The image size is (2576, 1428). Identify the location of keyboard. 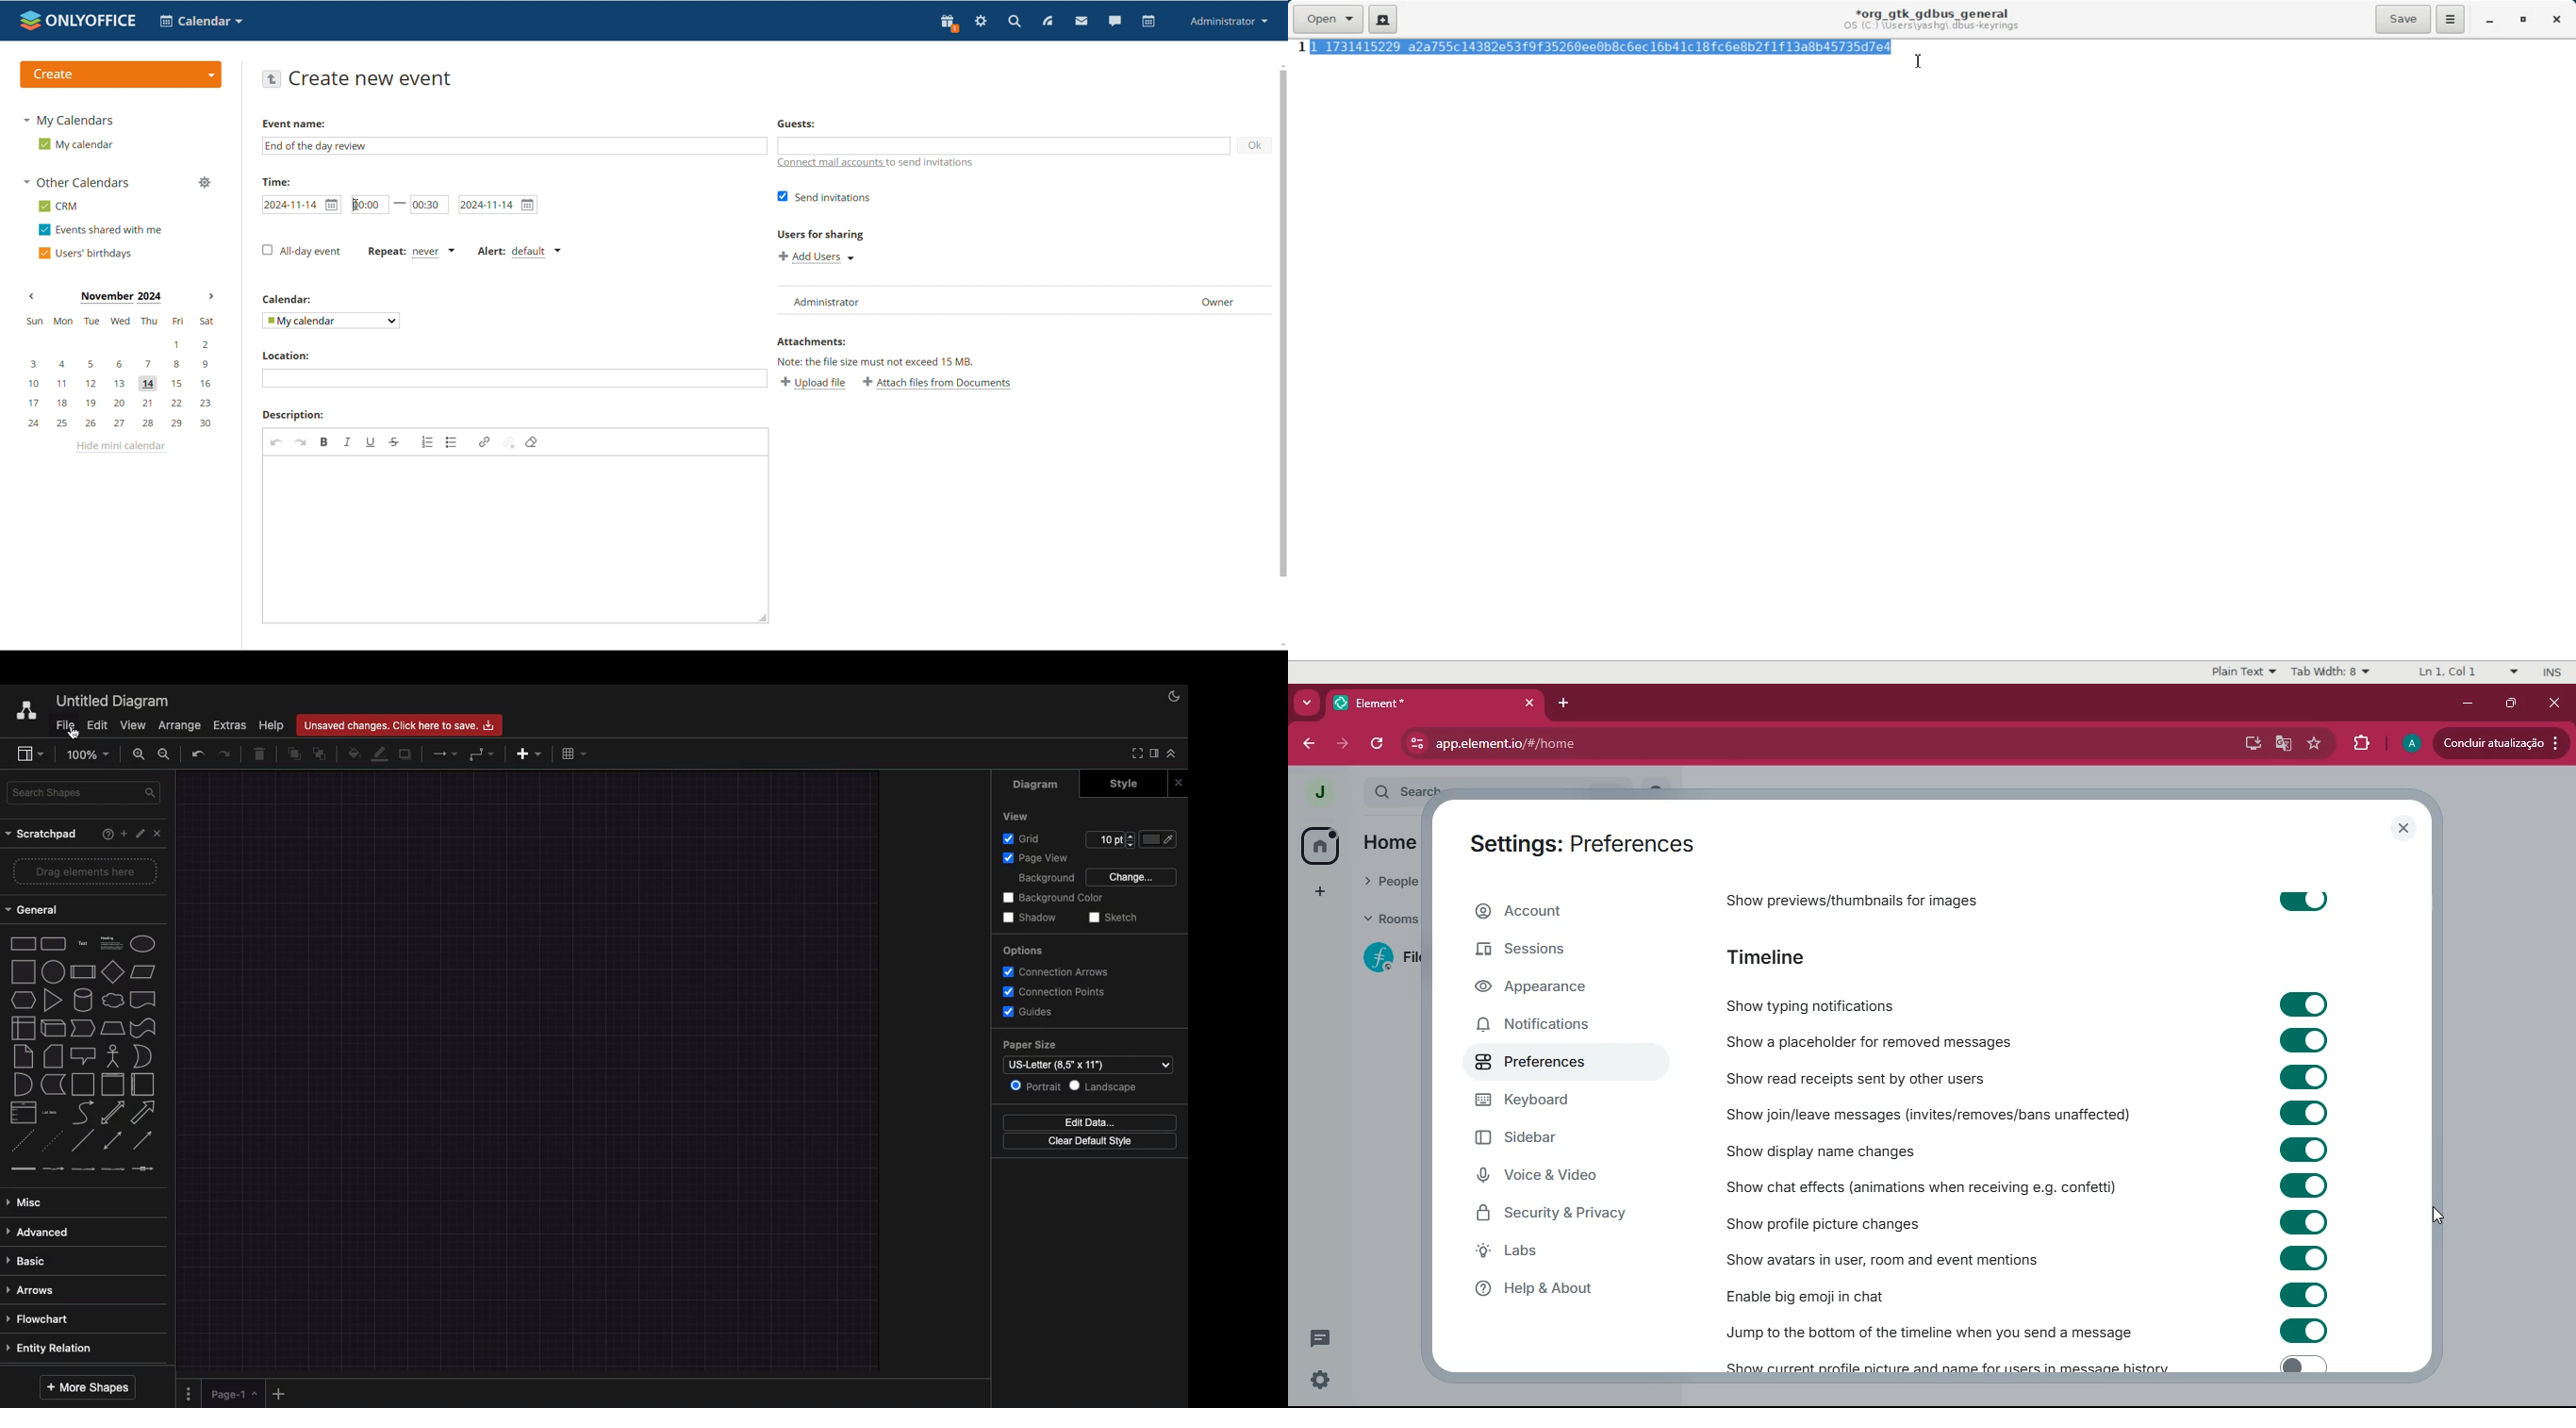
(1558, 1102).